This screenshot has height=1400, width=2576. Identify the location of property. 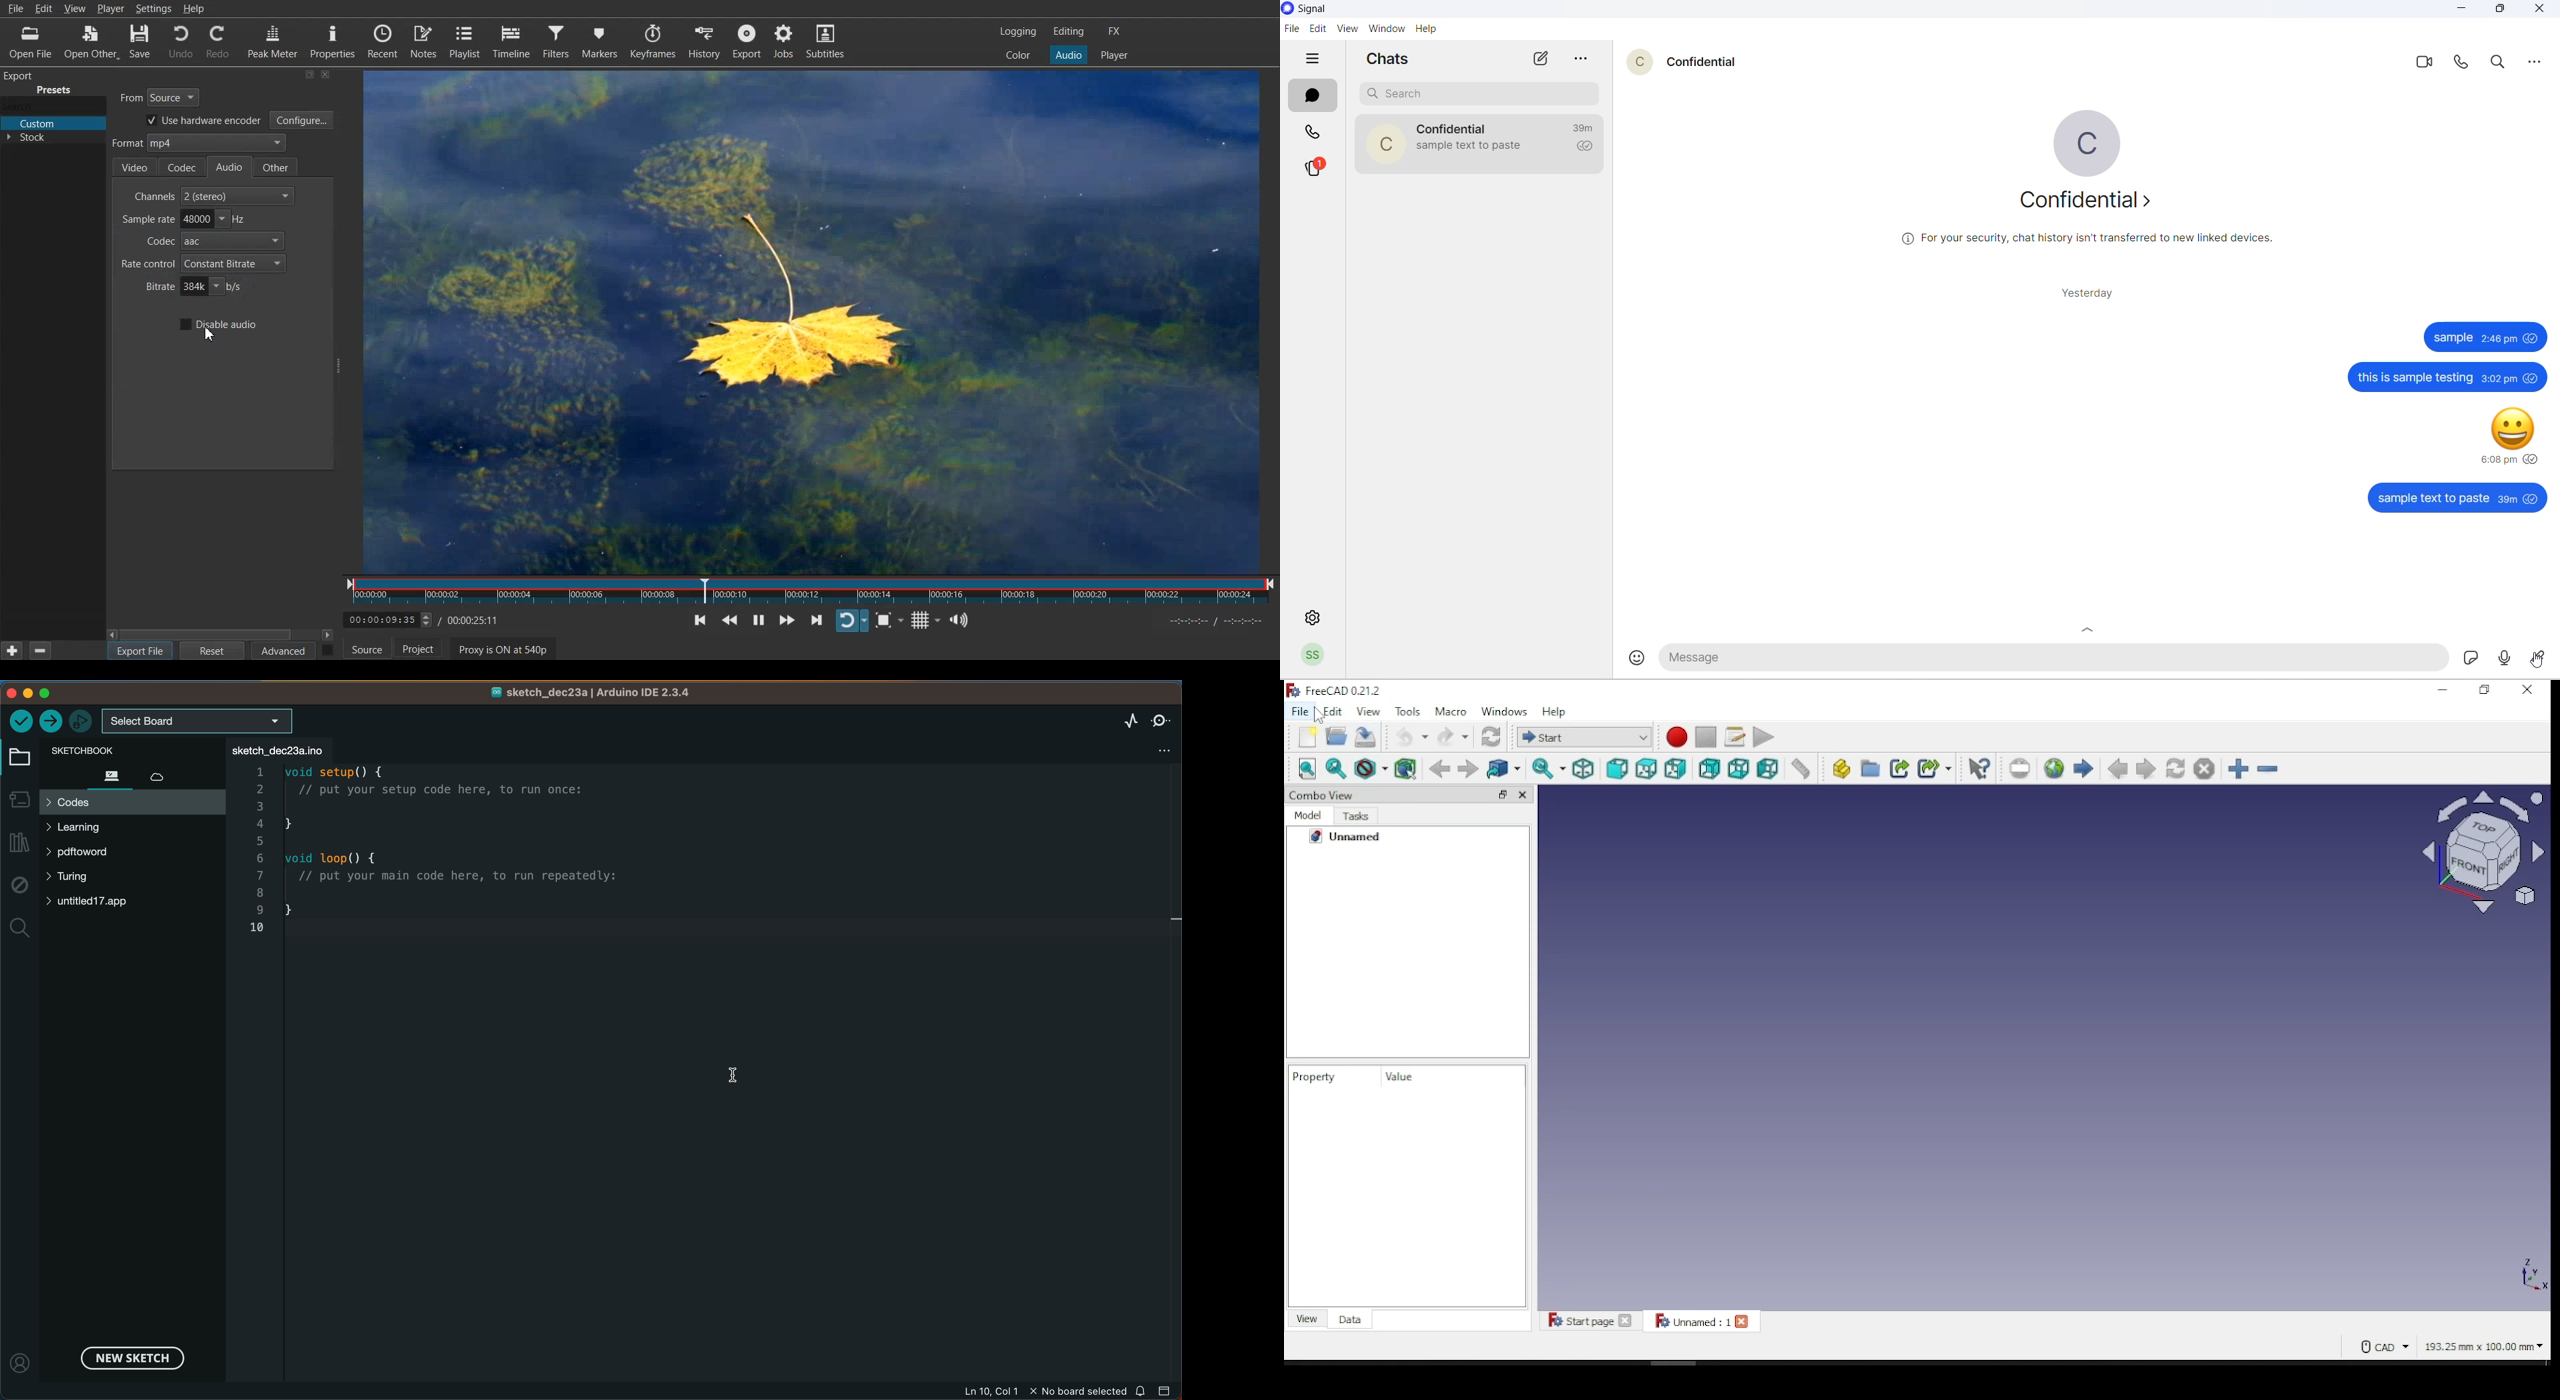
(1321, 1077).